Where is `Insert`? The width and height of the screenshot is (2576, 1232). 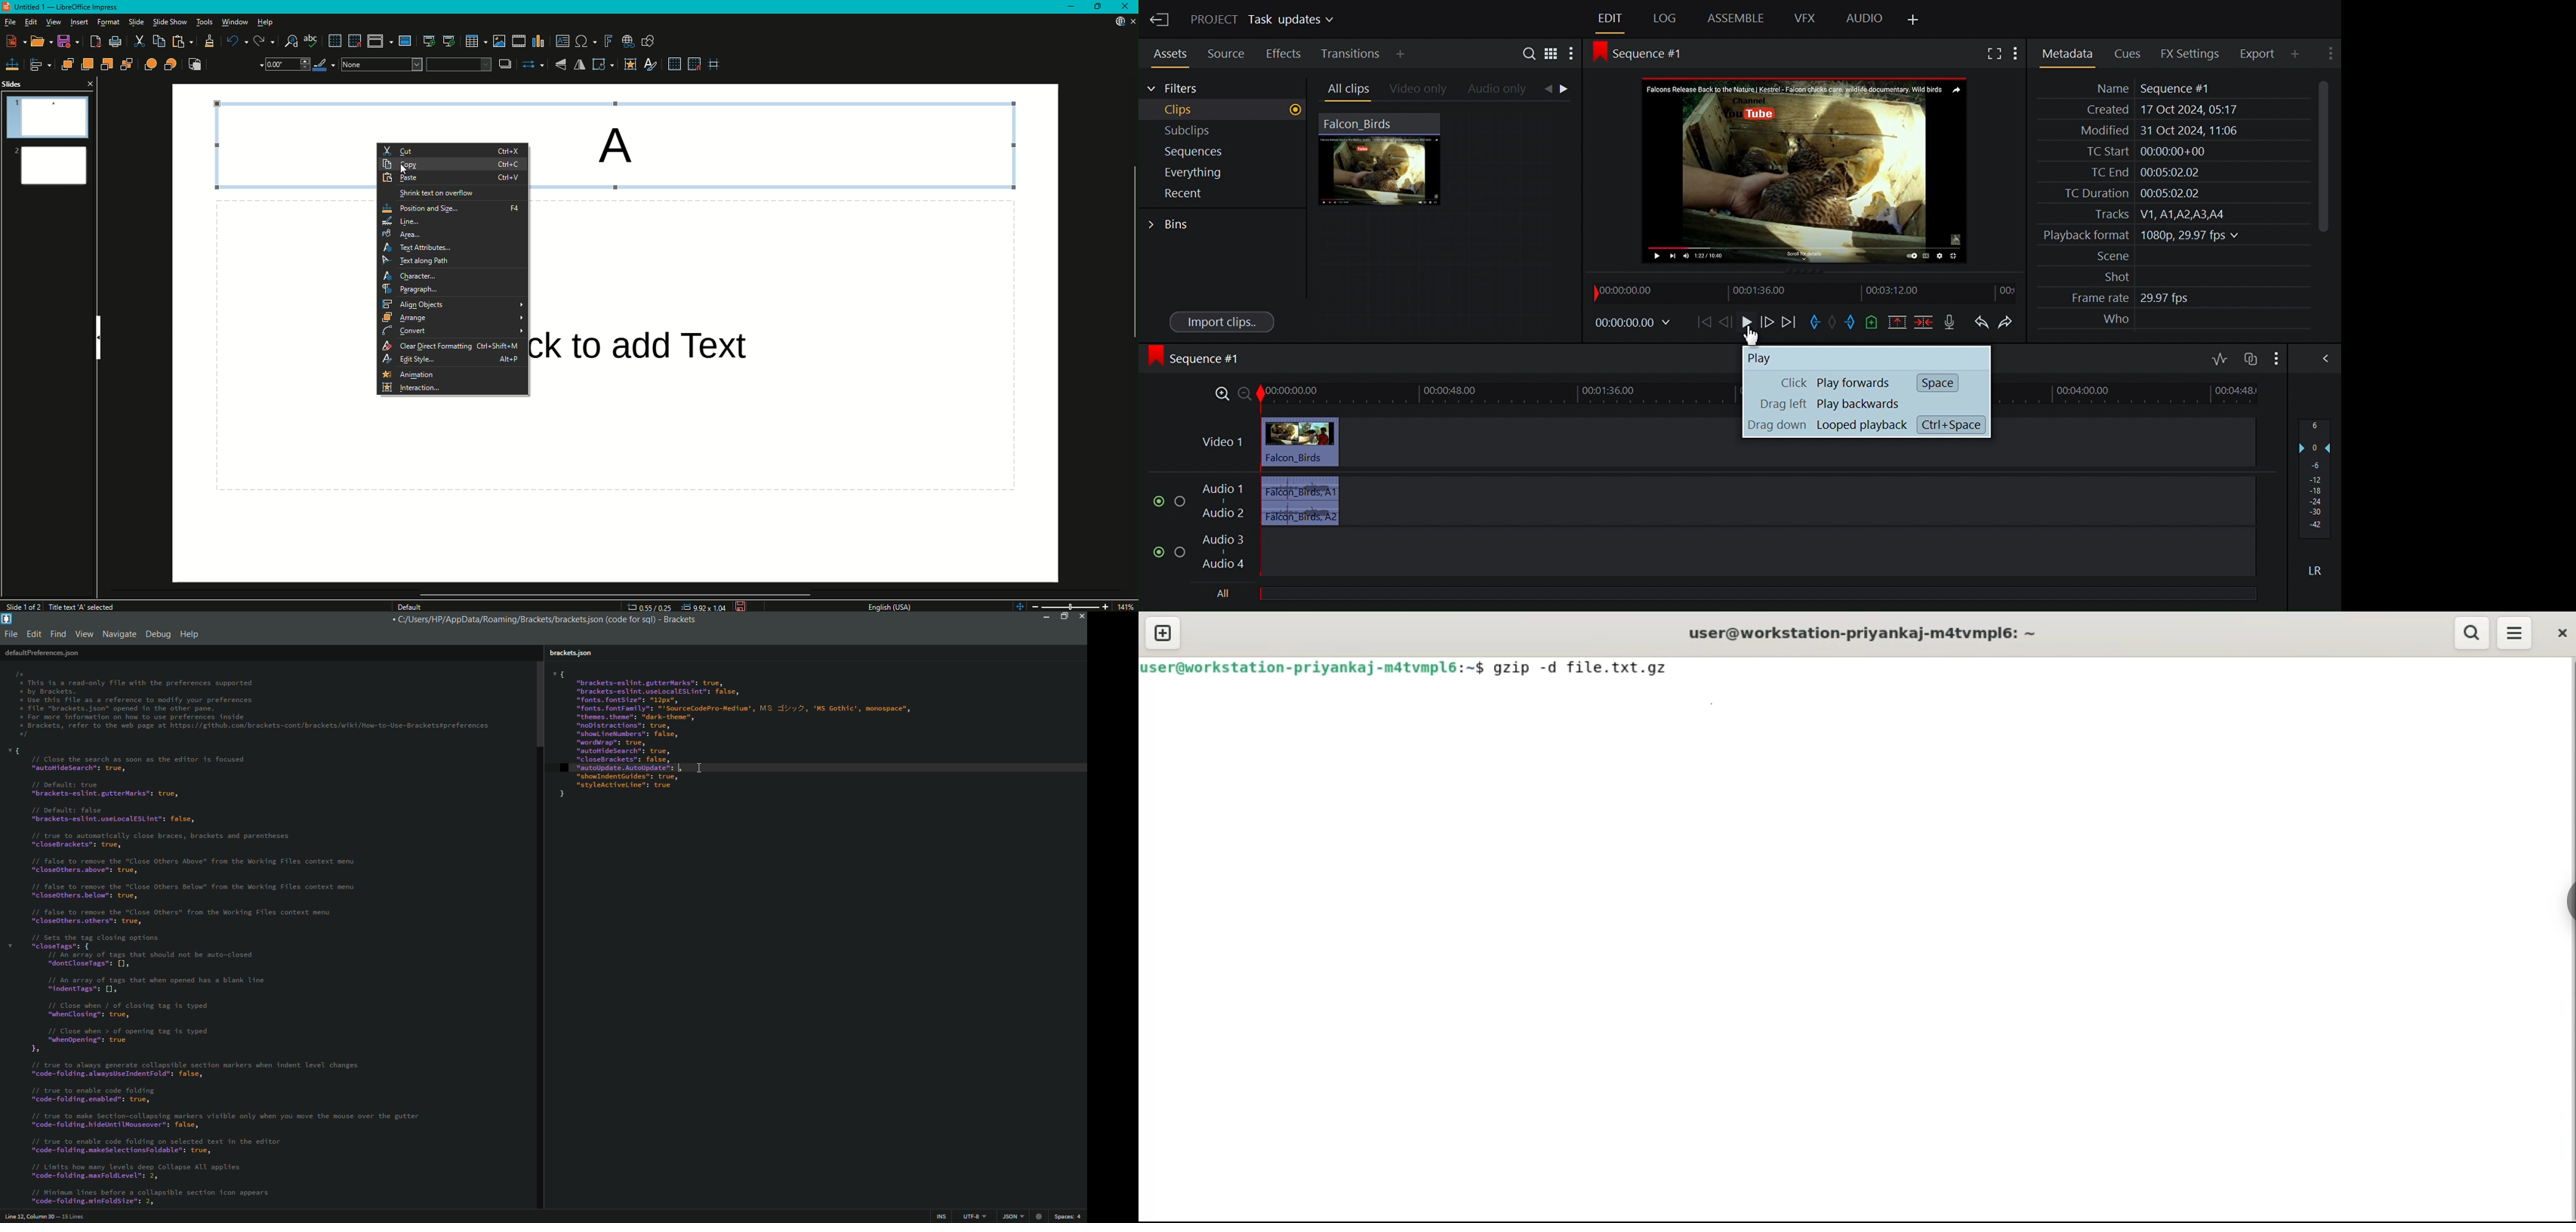 Insert is located at coordinates (81, 23).